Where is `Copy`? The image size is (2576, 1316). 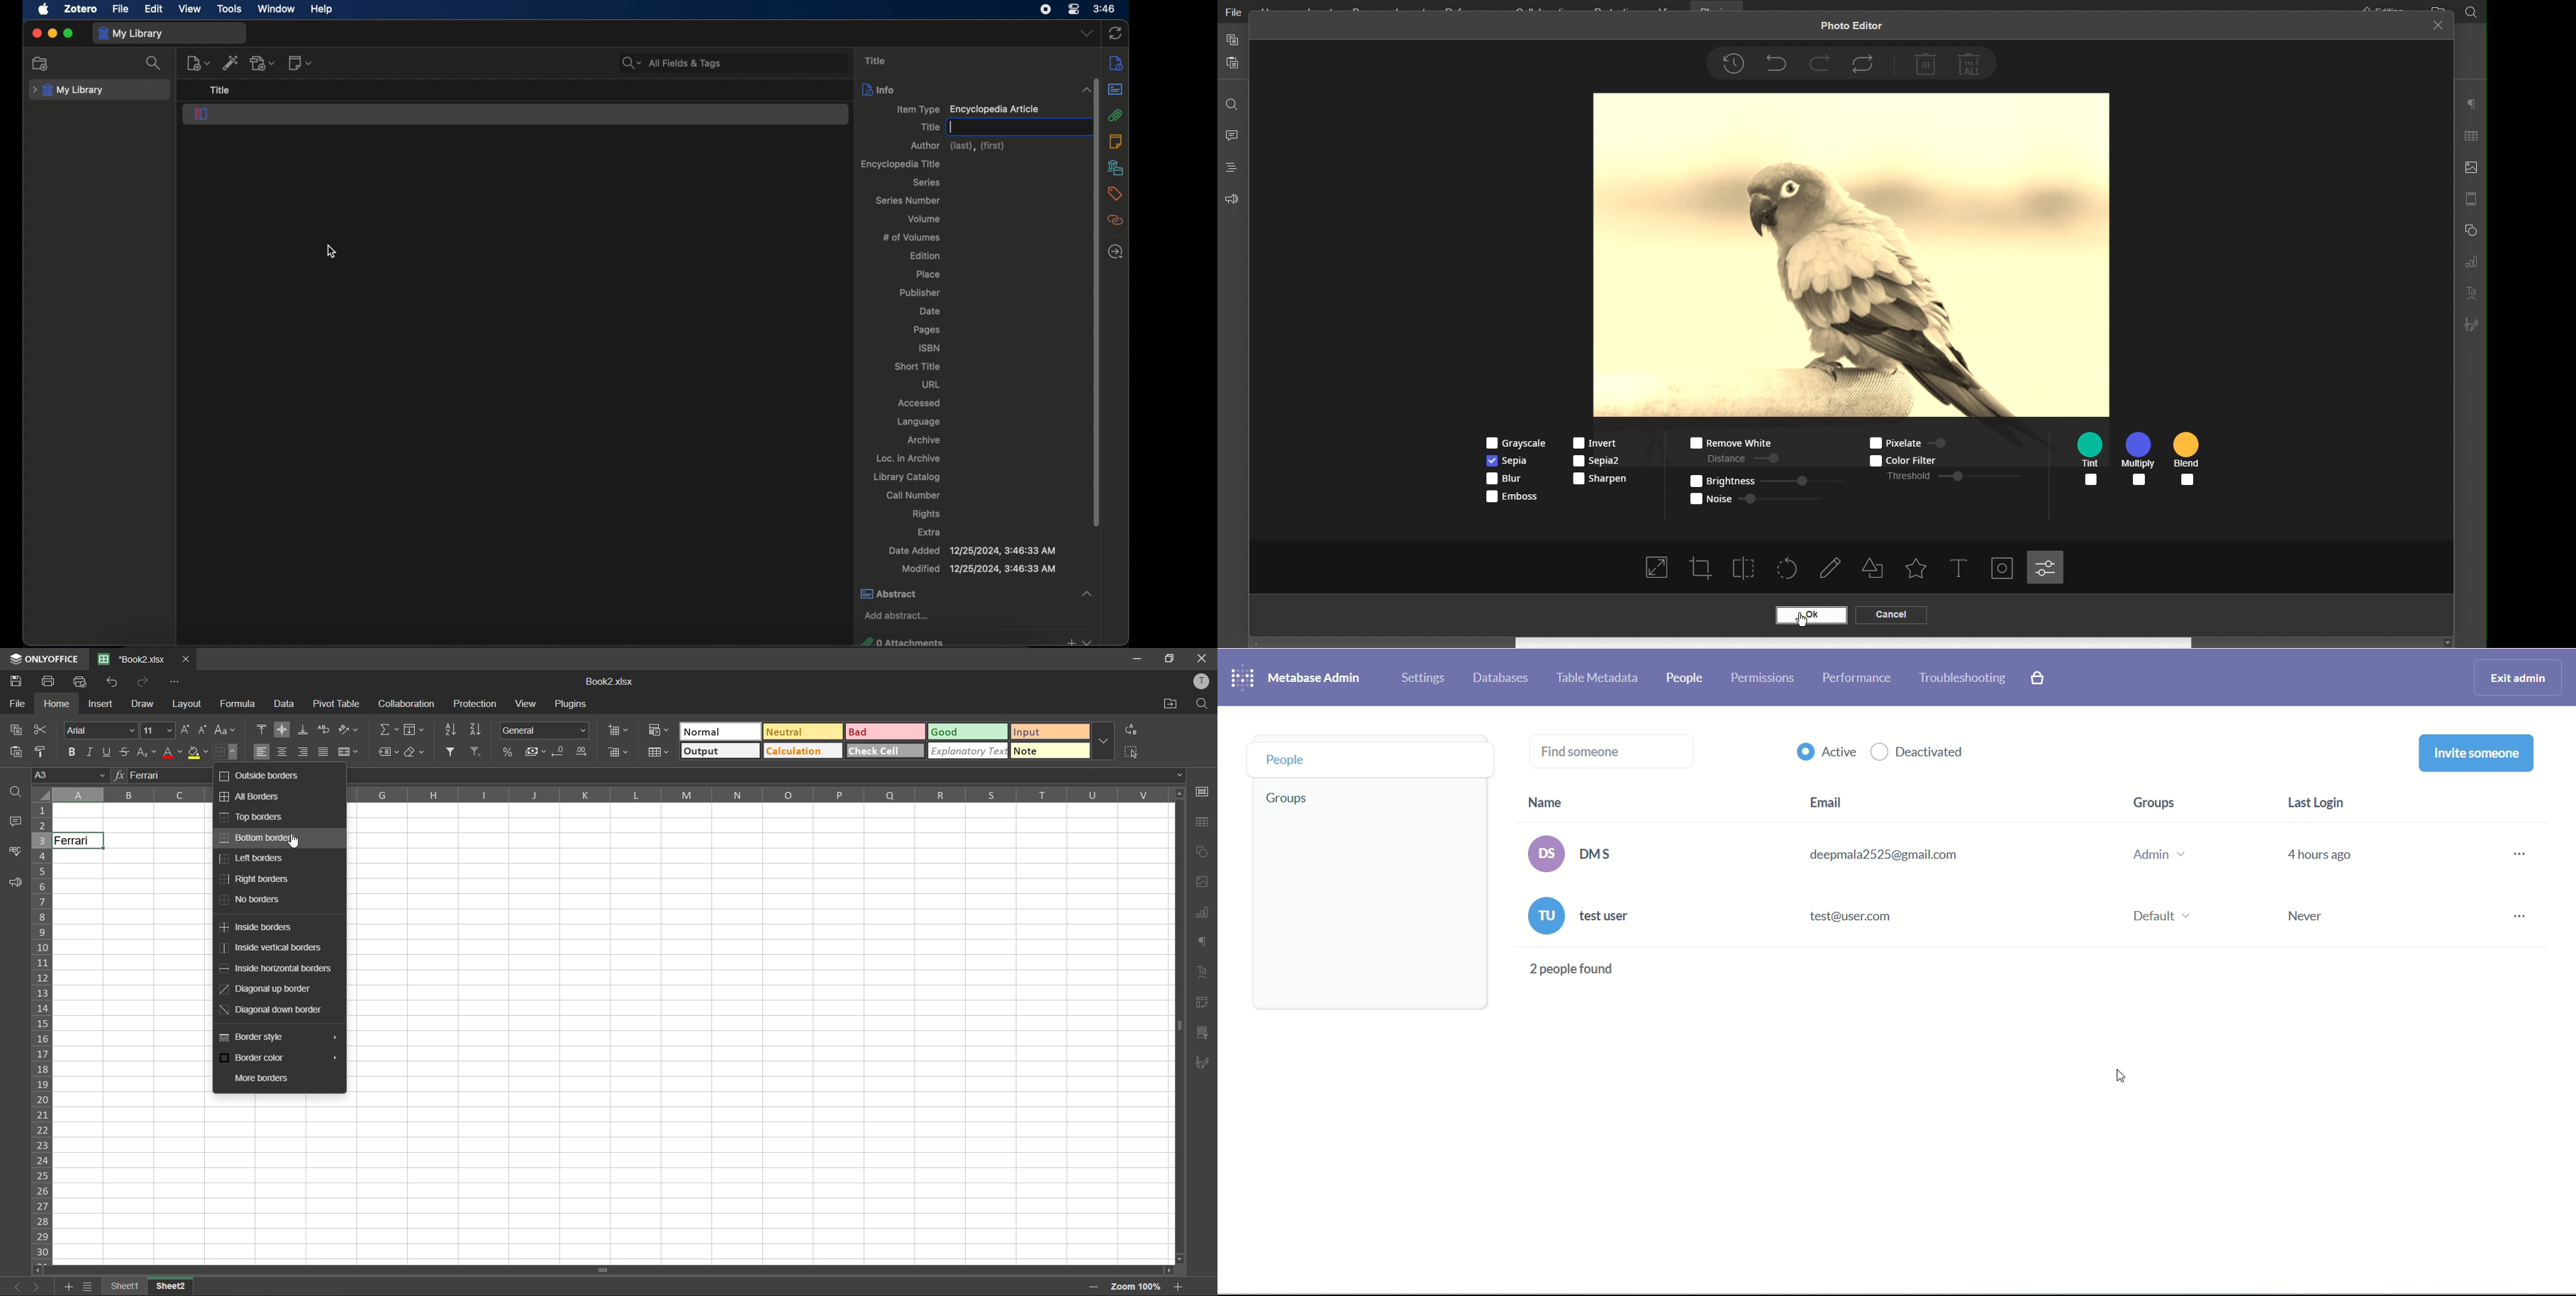
Copy is located at coordinates (1233, 39).